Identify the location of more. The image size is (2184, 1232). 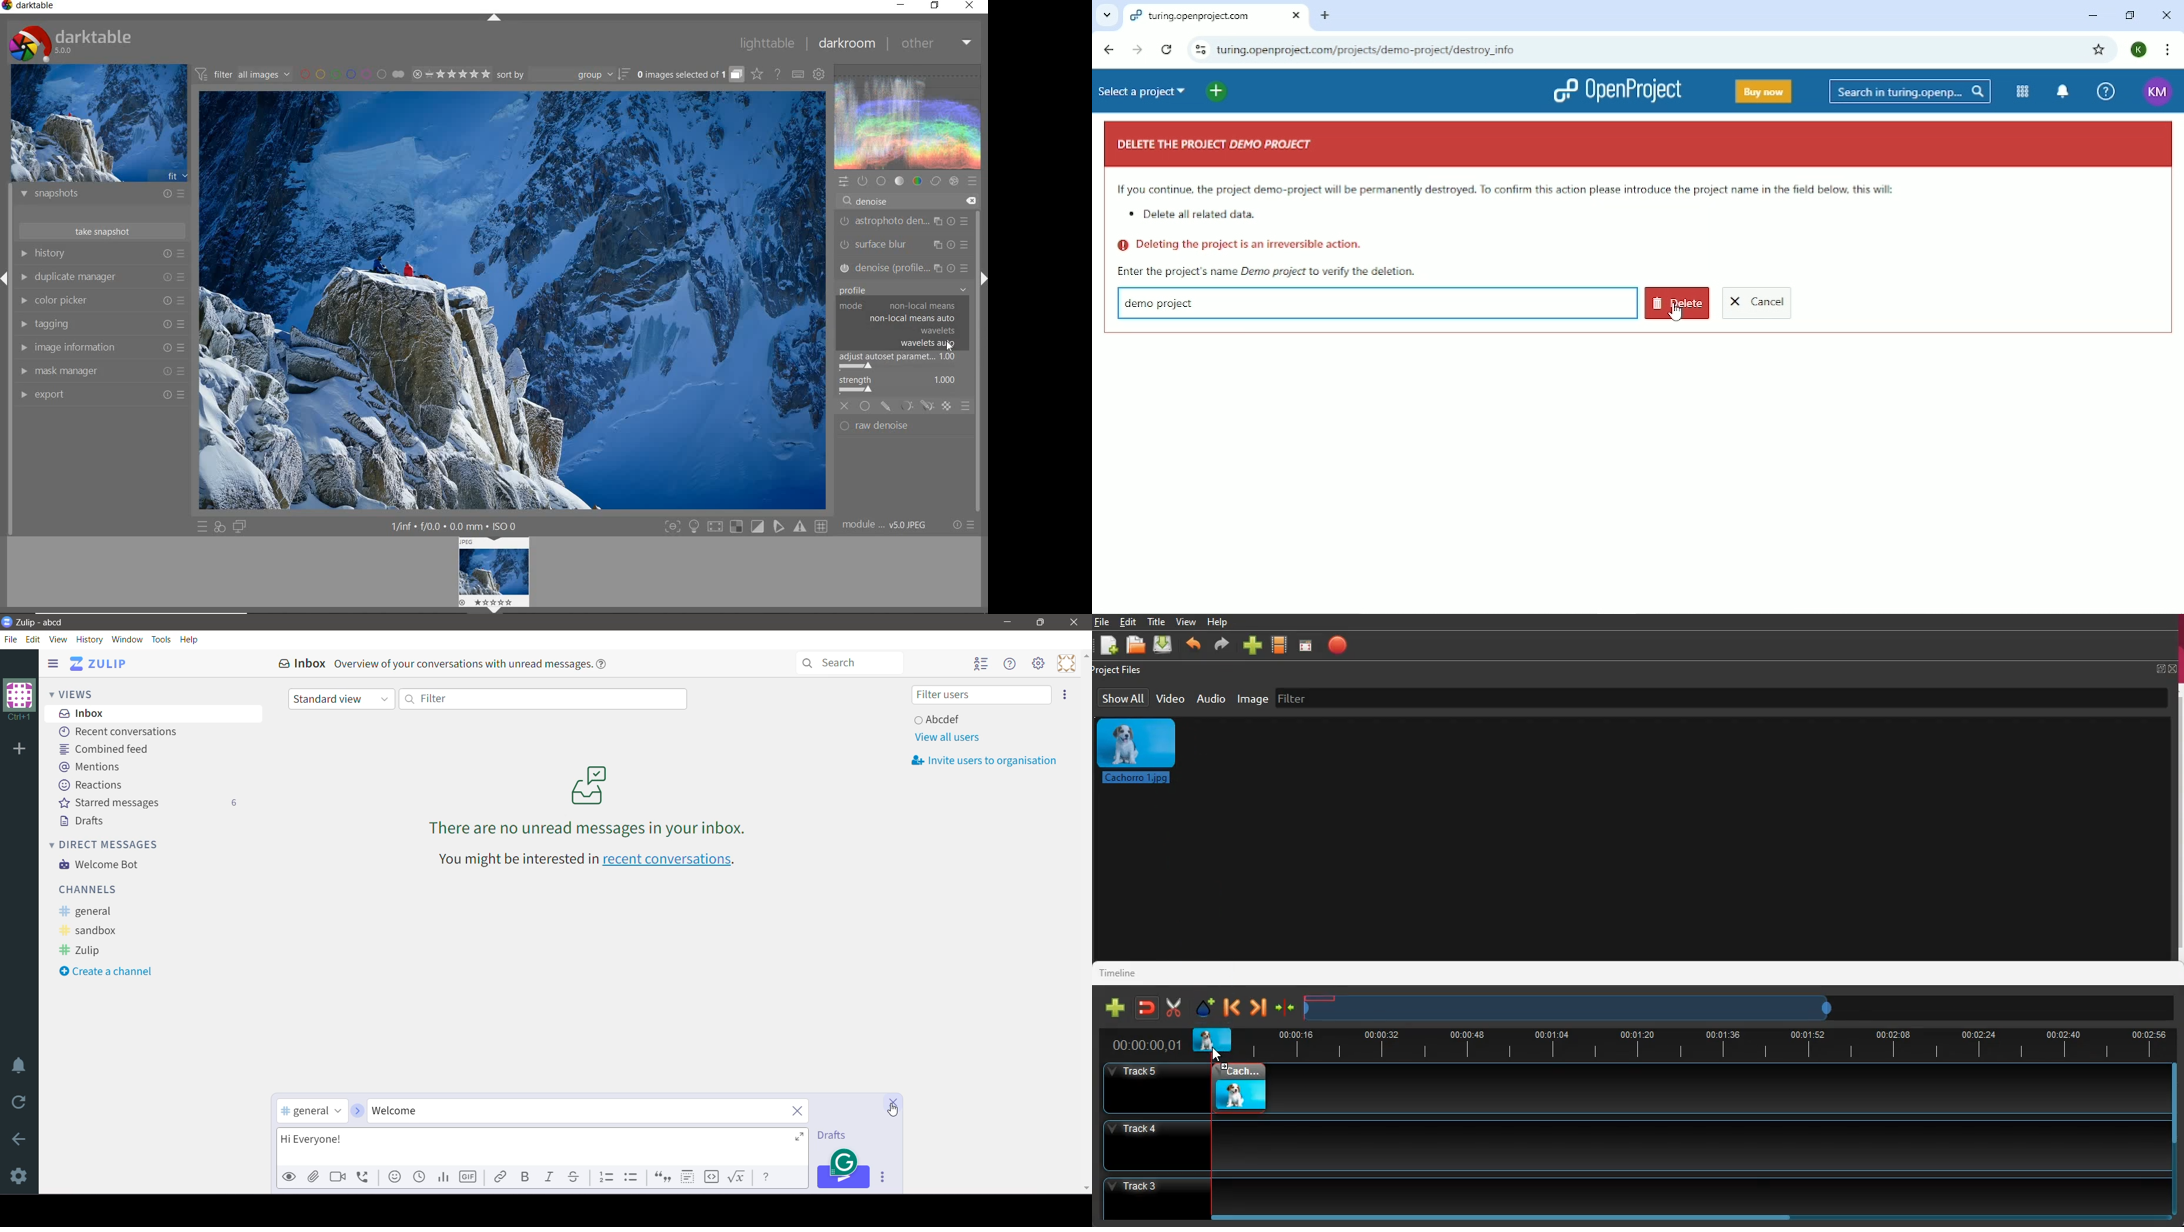
(1252, 645).